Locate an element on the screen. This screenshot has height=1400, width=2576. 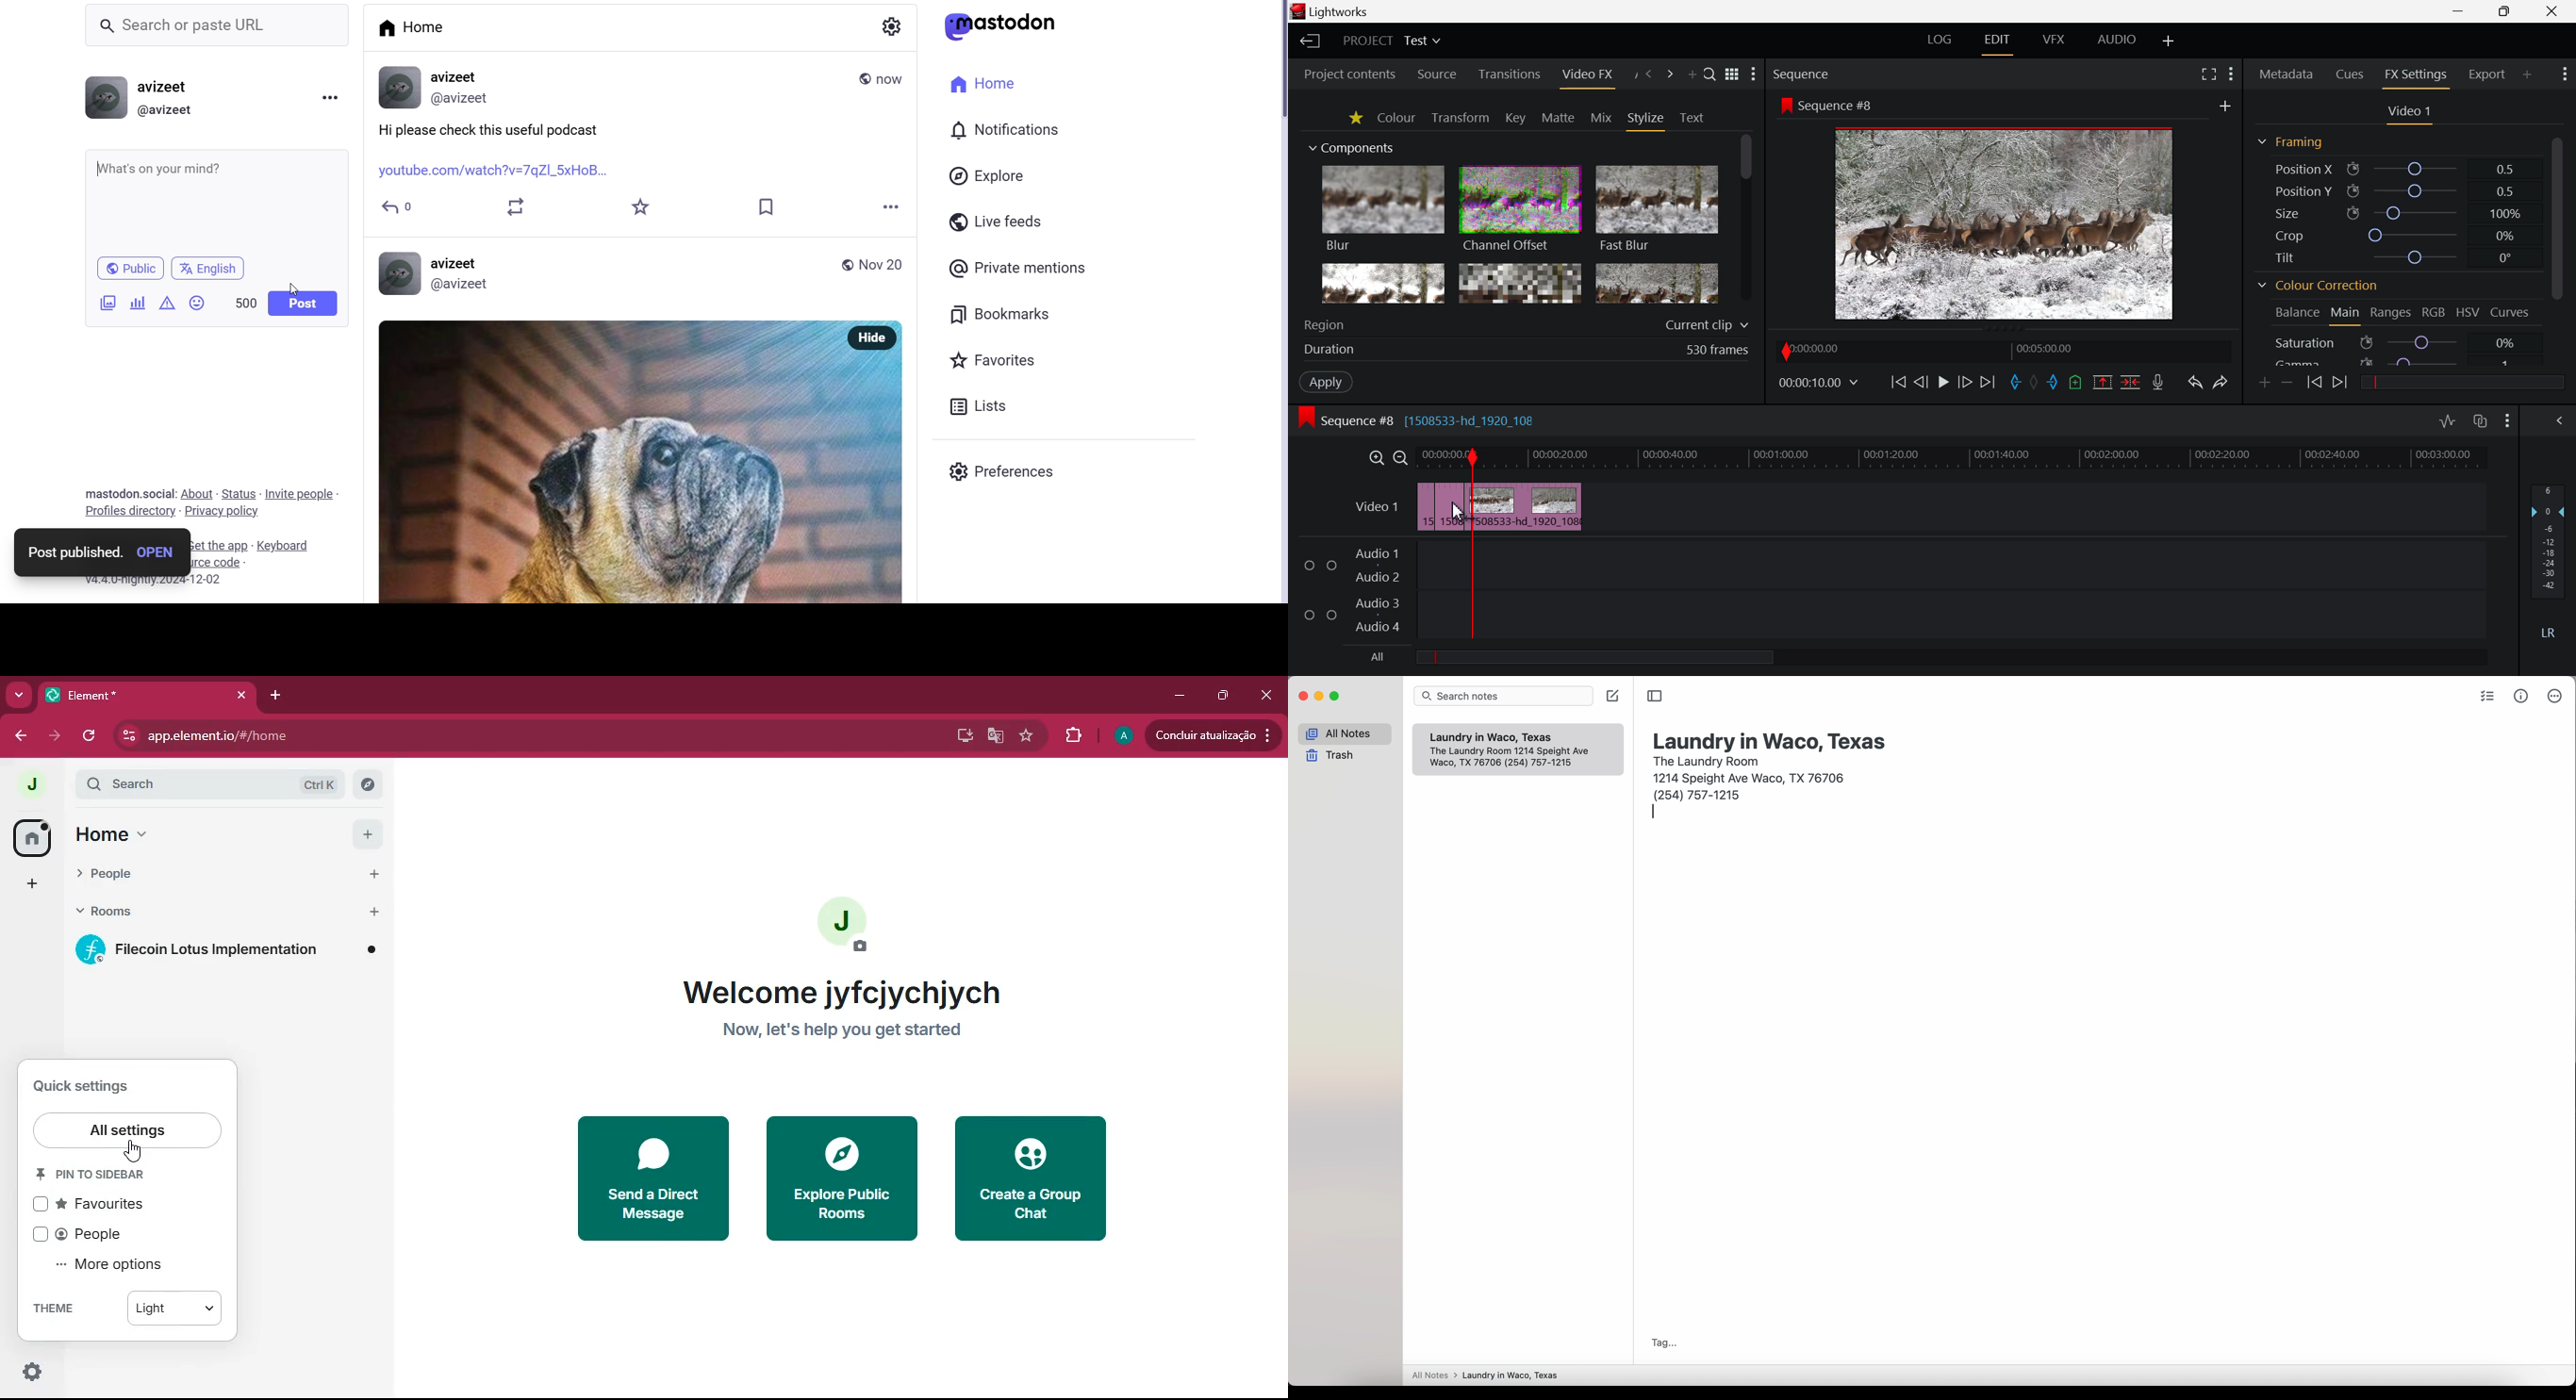
Show Settings is located at coordinates (2231, 76).